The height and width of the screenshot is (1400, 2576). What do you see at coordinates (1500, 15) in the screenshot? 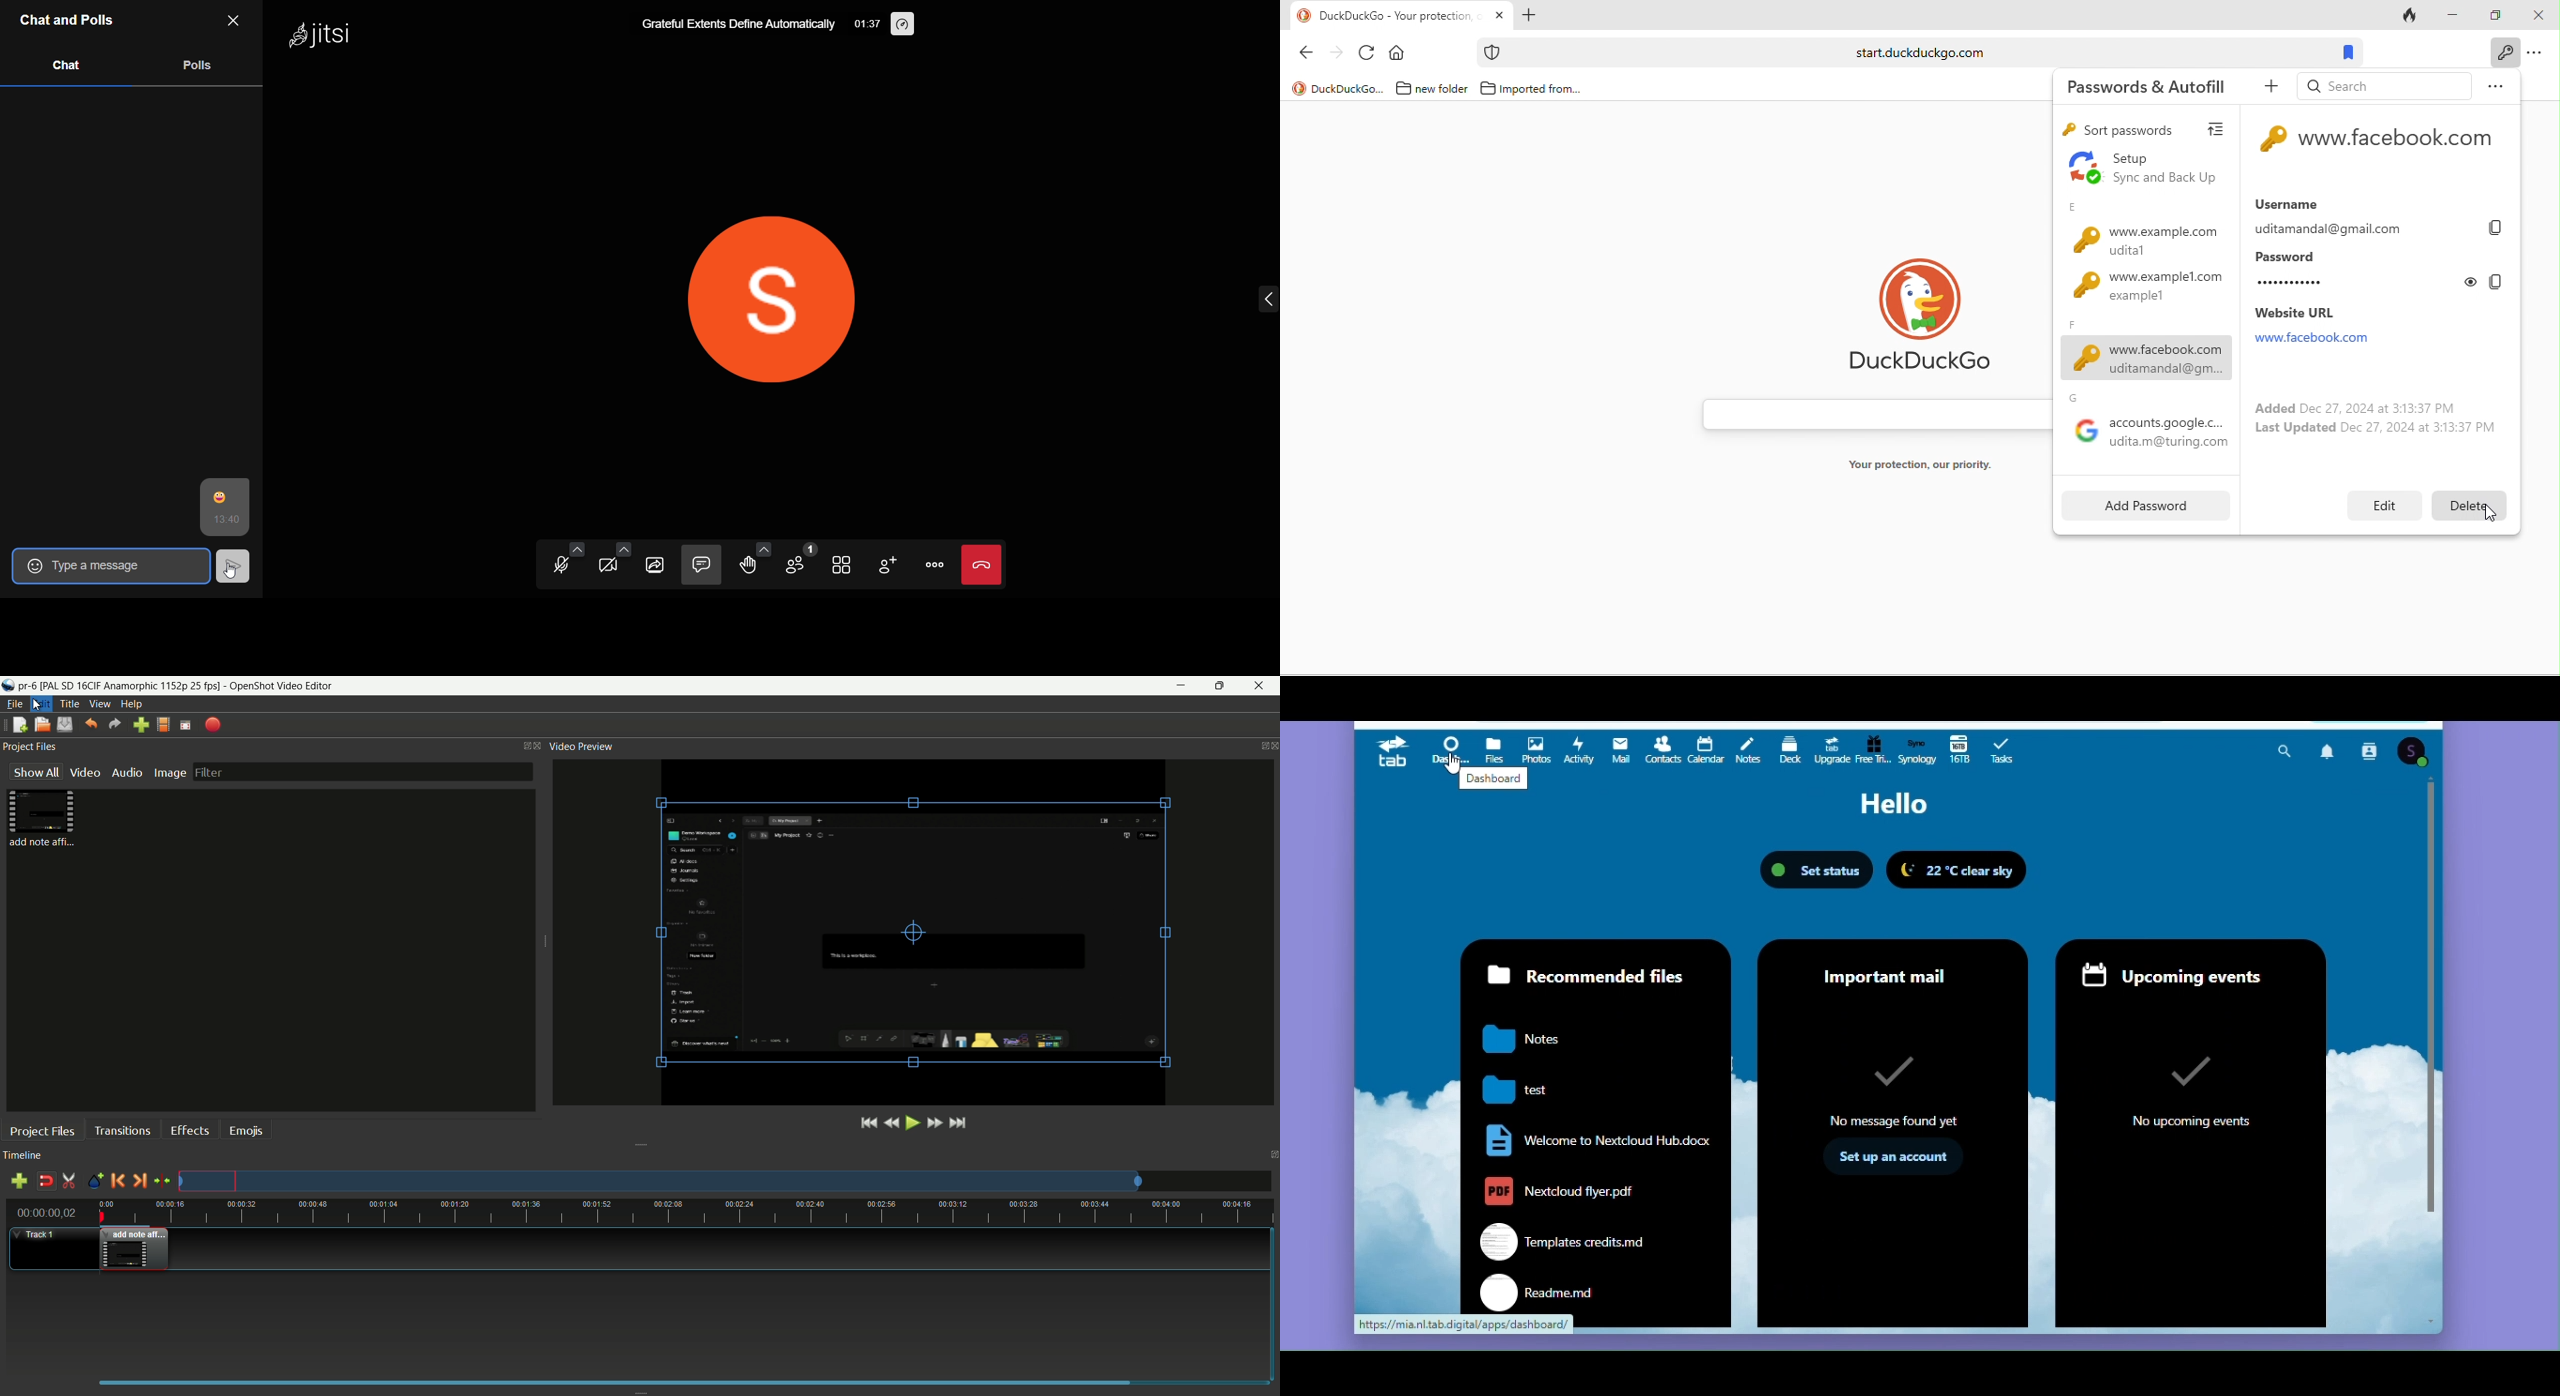
I see `close tab` at bounding box center [1500, 15].